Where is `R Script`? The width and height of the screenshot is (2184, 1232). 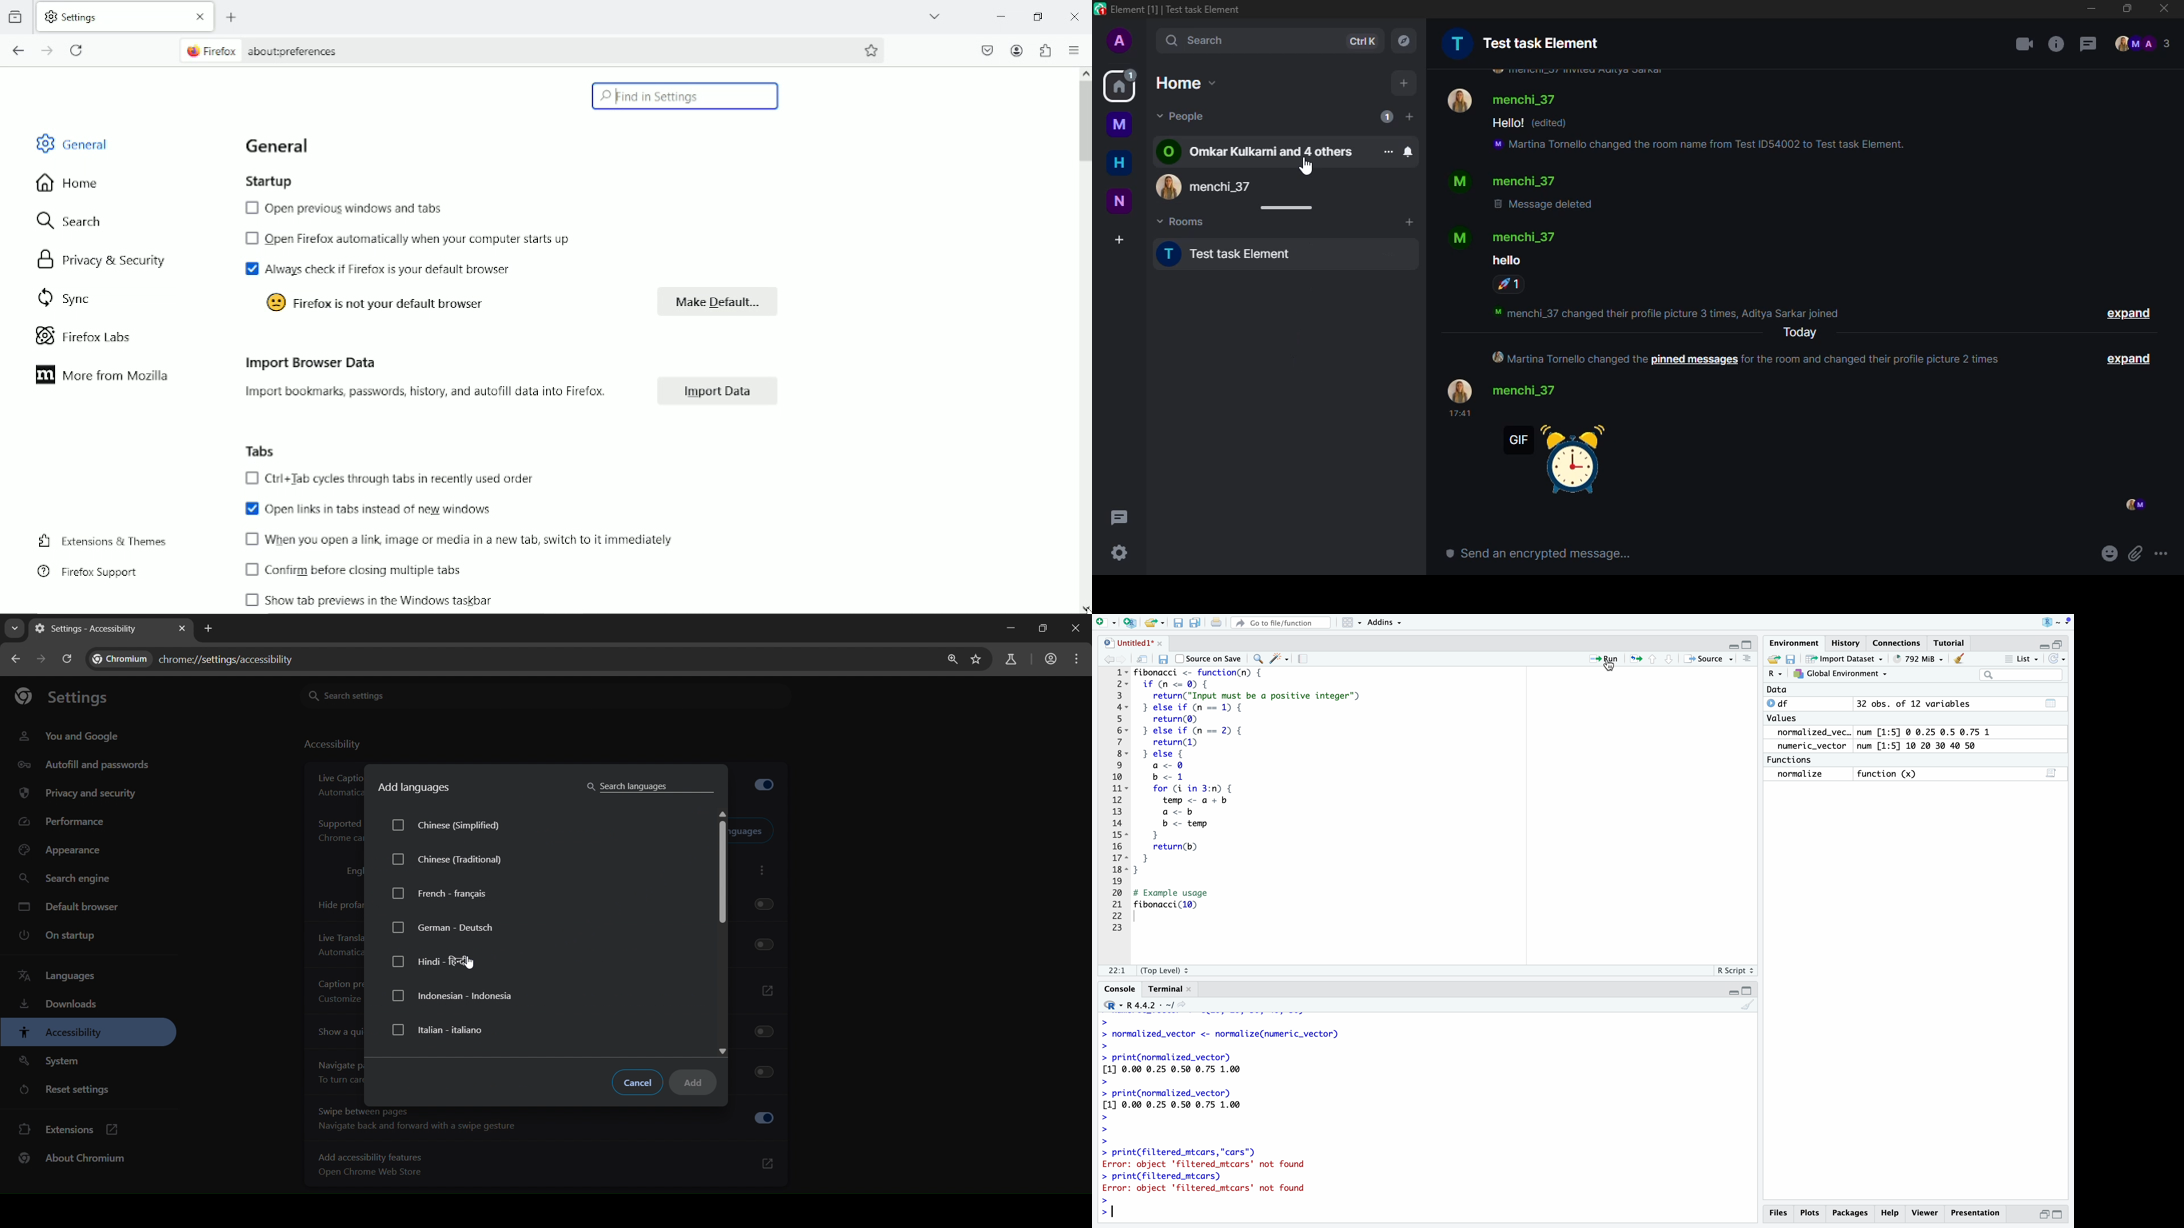 R Script is located at coordinates (1736, 971).